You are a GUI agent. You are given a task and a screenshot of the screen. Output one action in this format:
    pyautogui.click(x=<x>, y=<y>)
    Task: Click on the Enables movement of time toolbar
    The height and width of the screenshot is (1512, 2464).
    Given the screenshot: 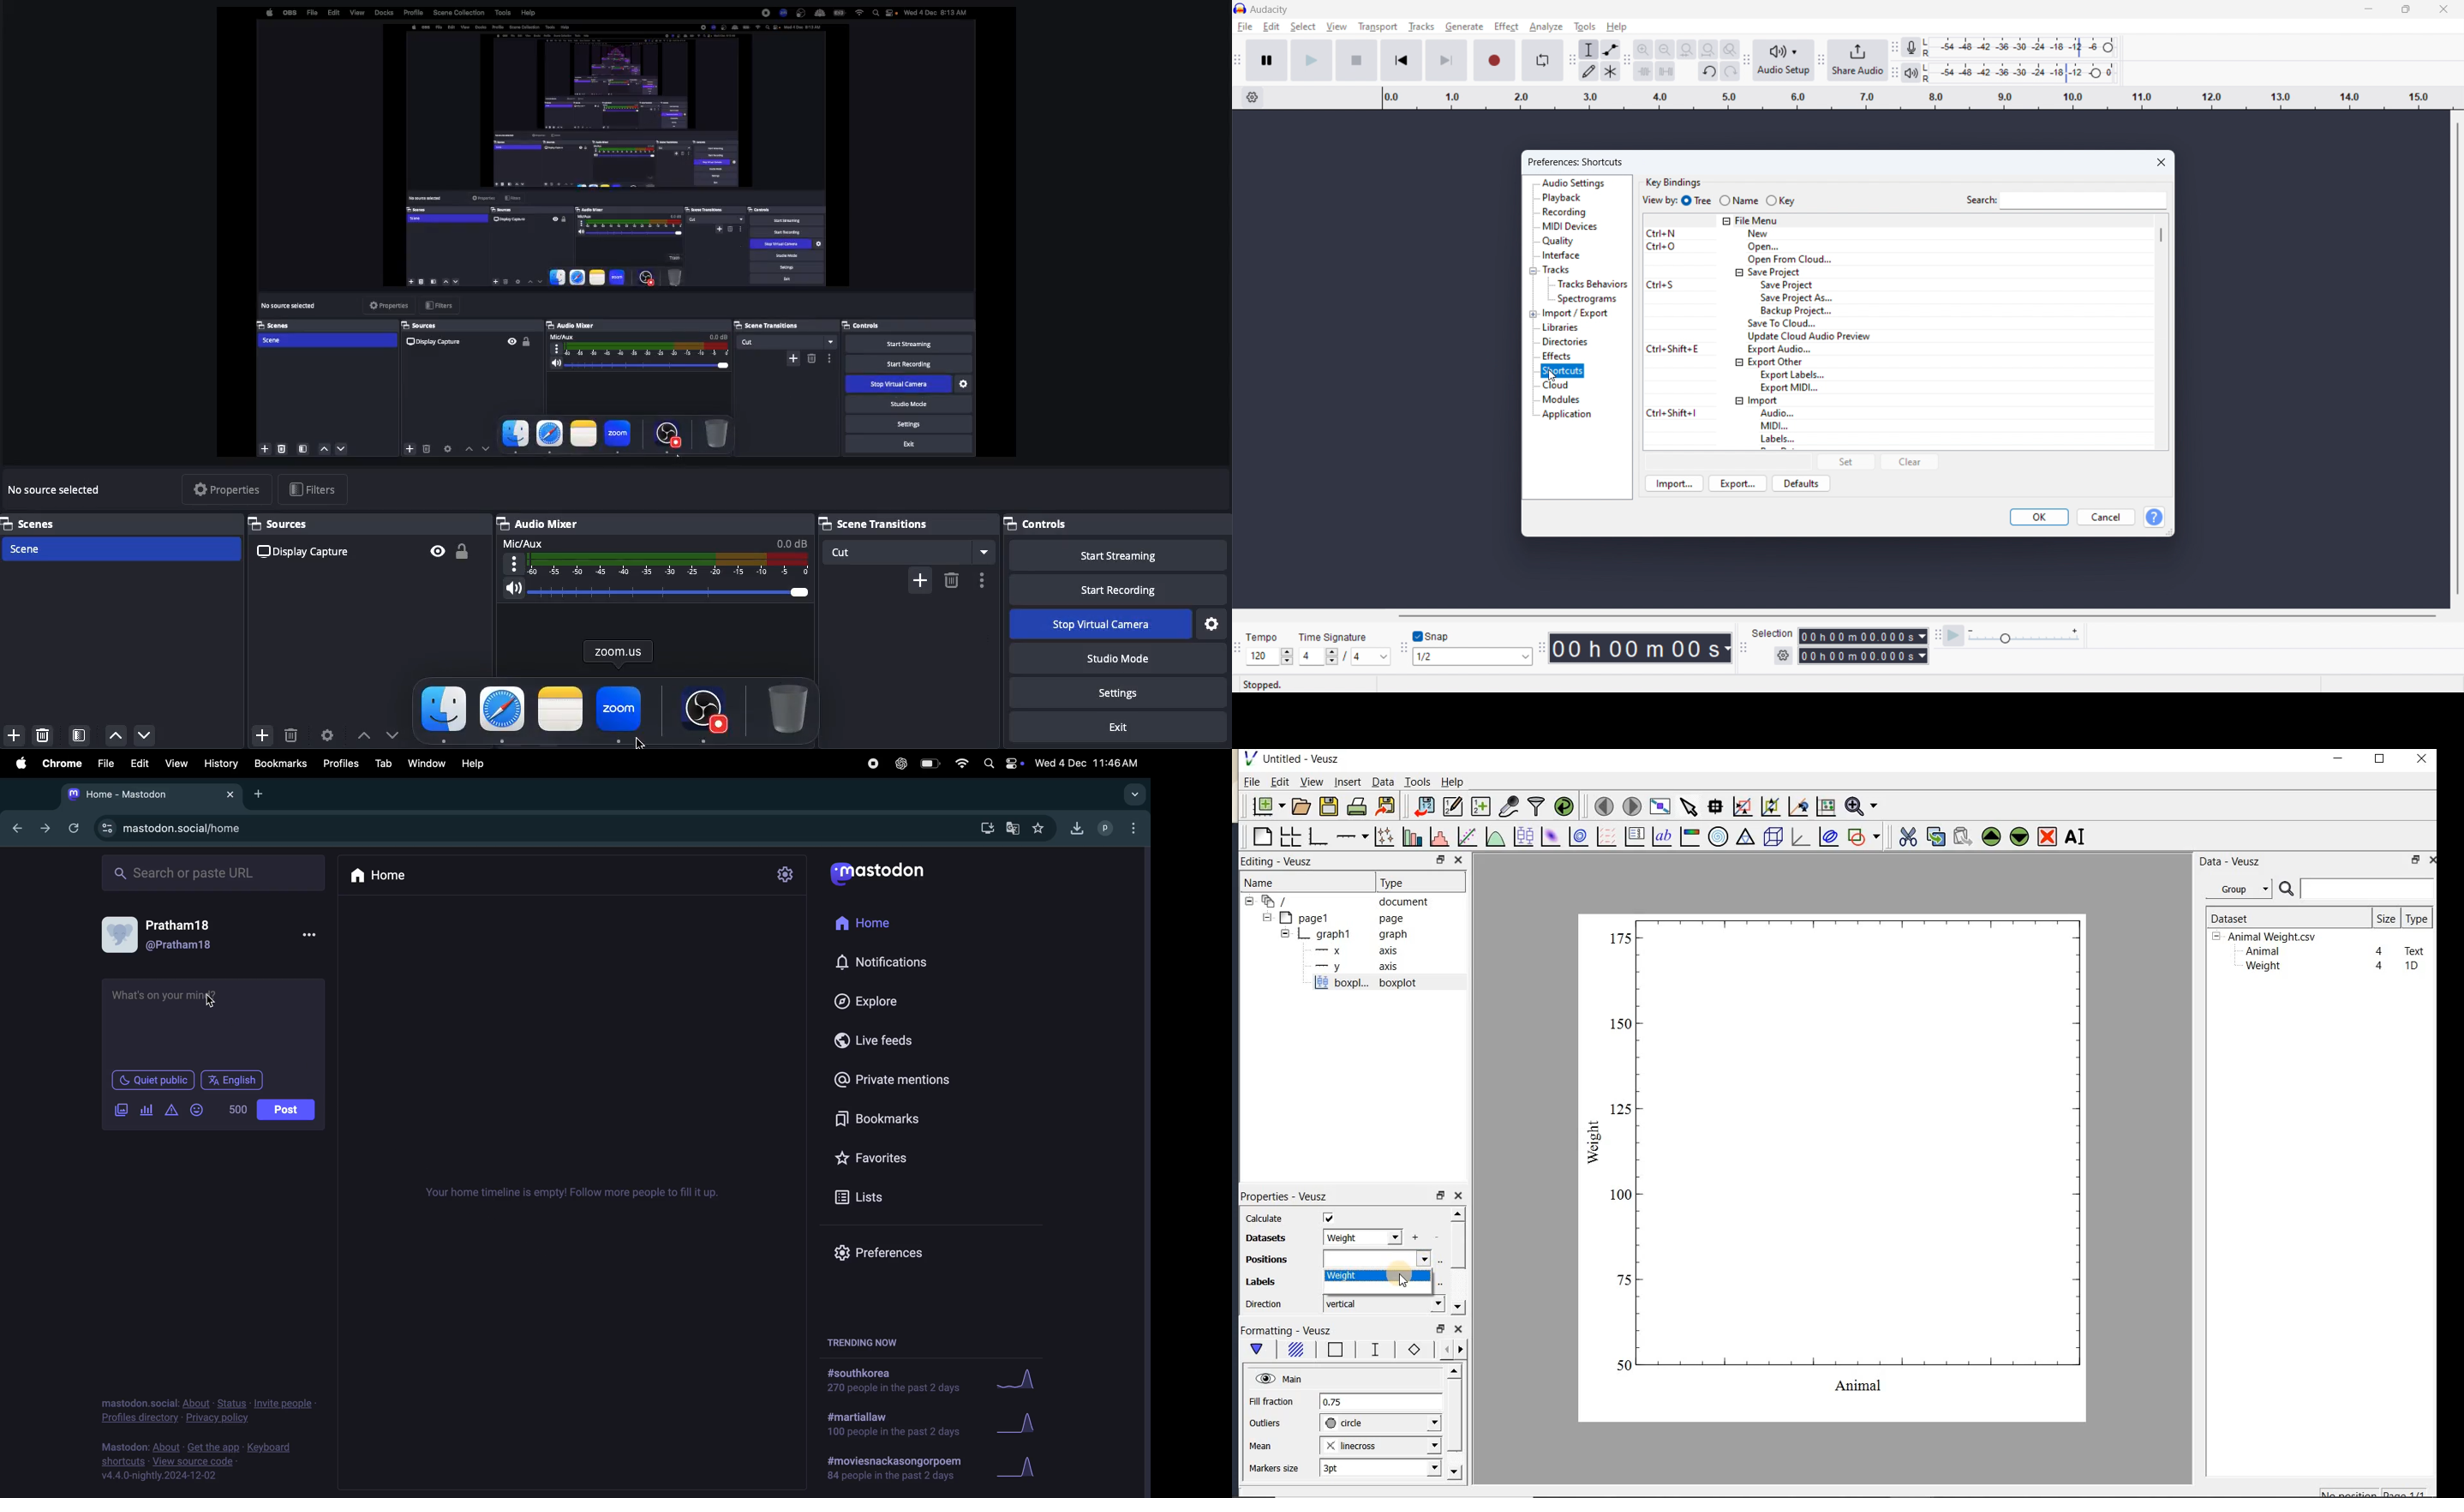 What is the action you would take?
    pyautogui.click(x=1543, y=650)
    